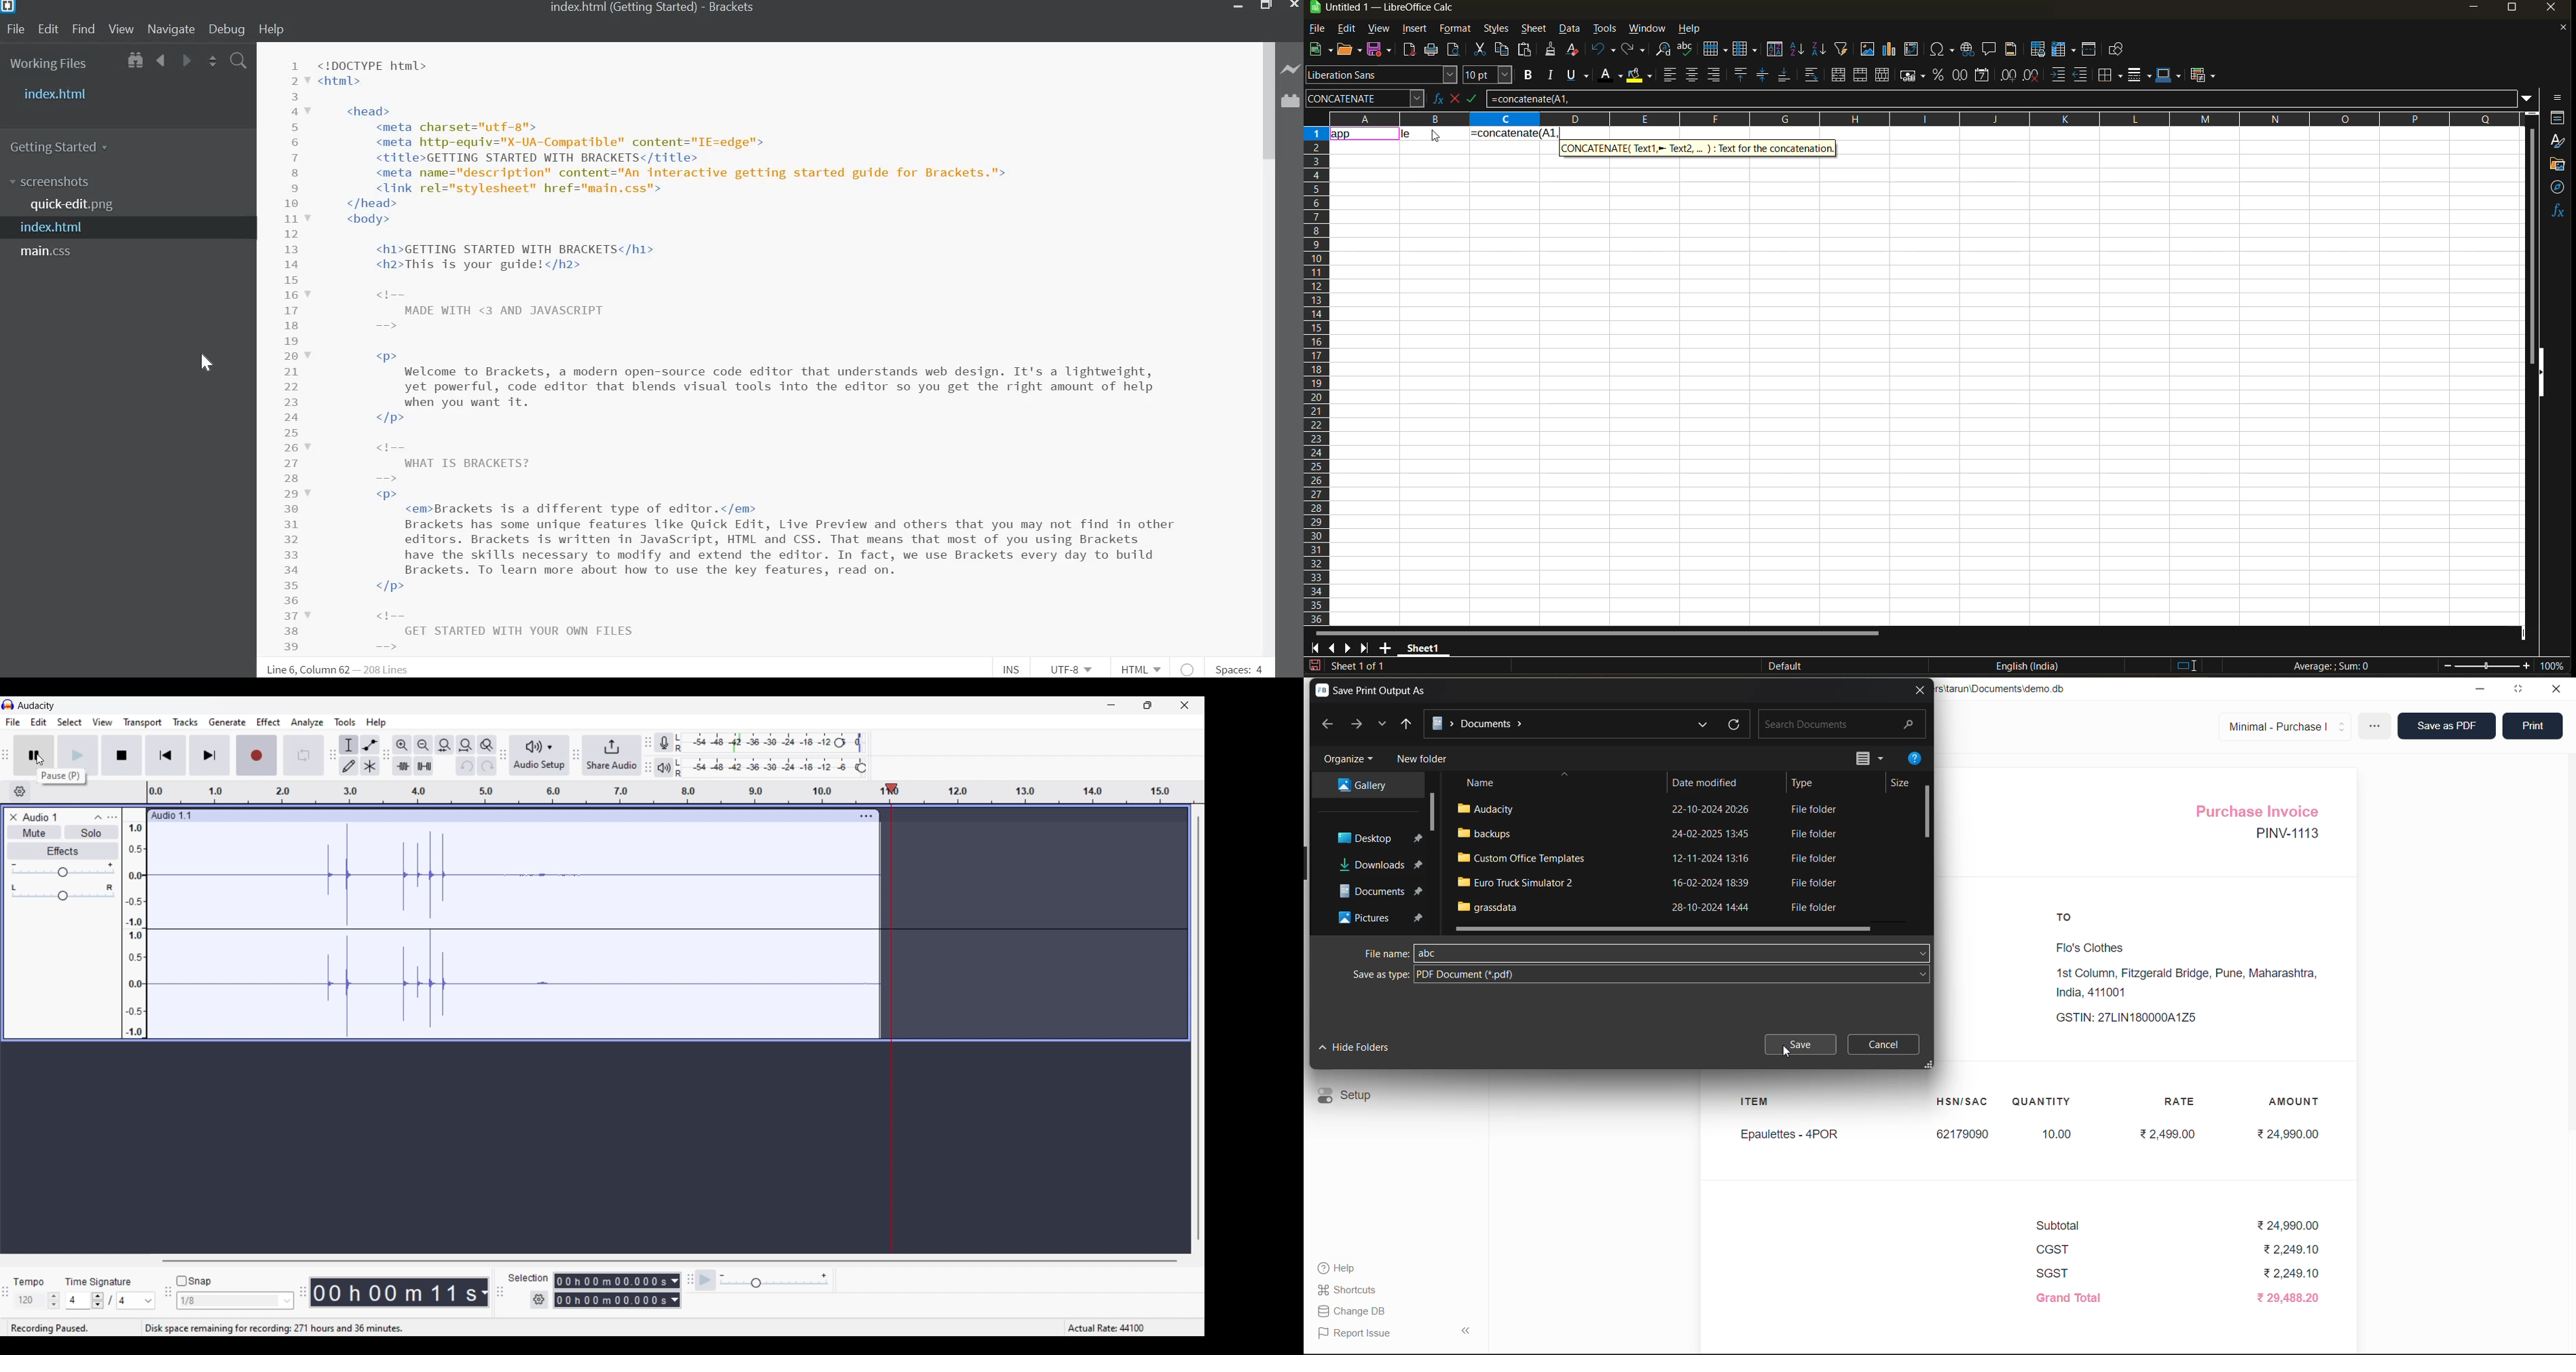  I want to click on 4, so click(136, 1300).